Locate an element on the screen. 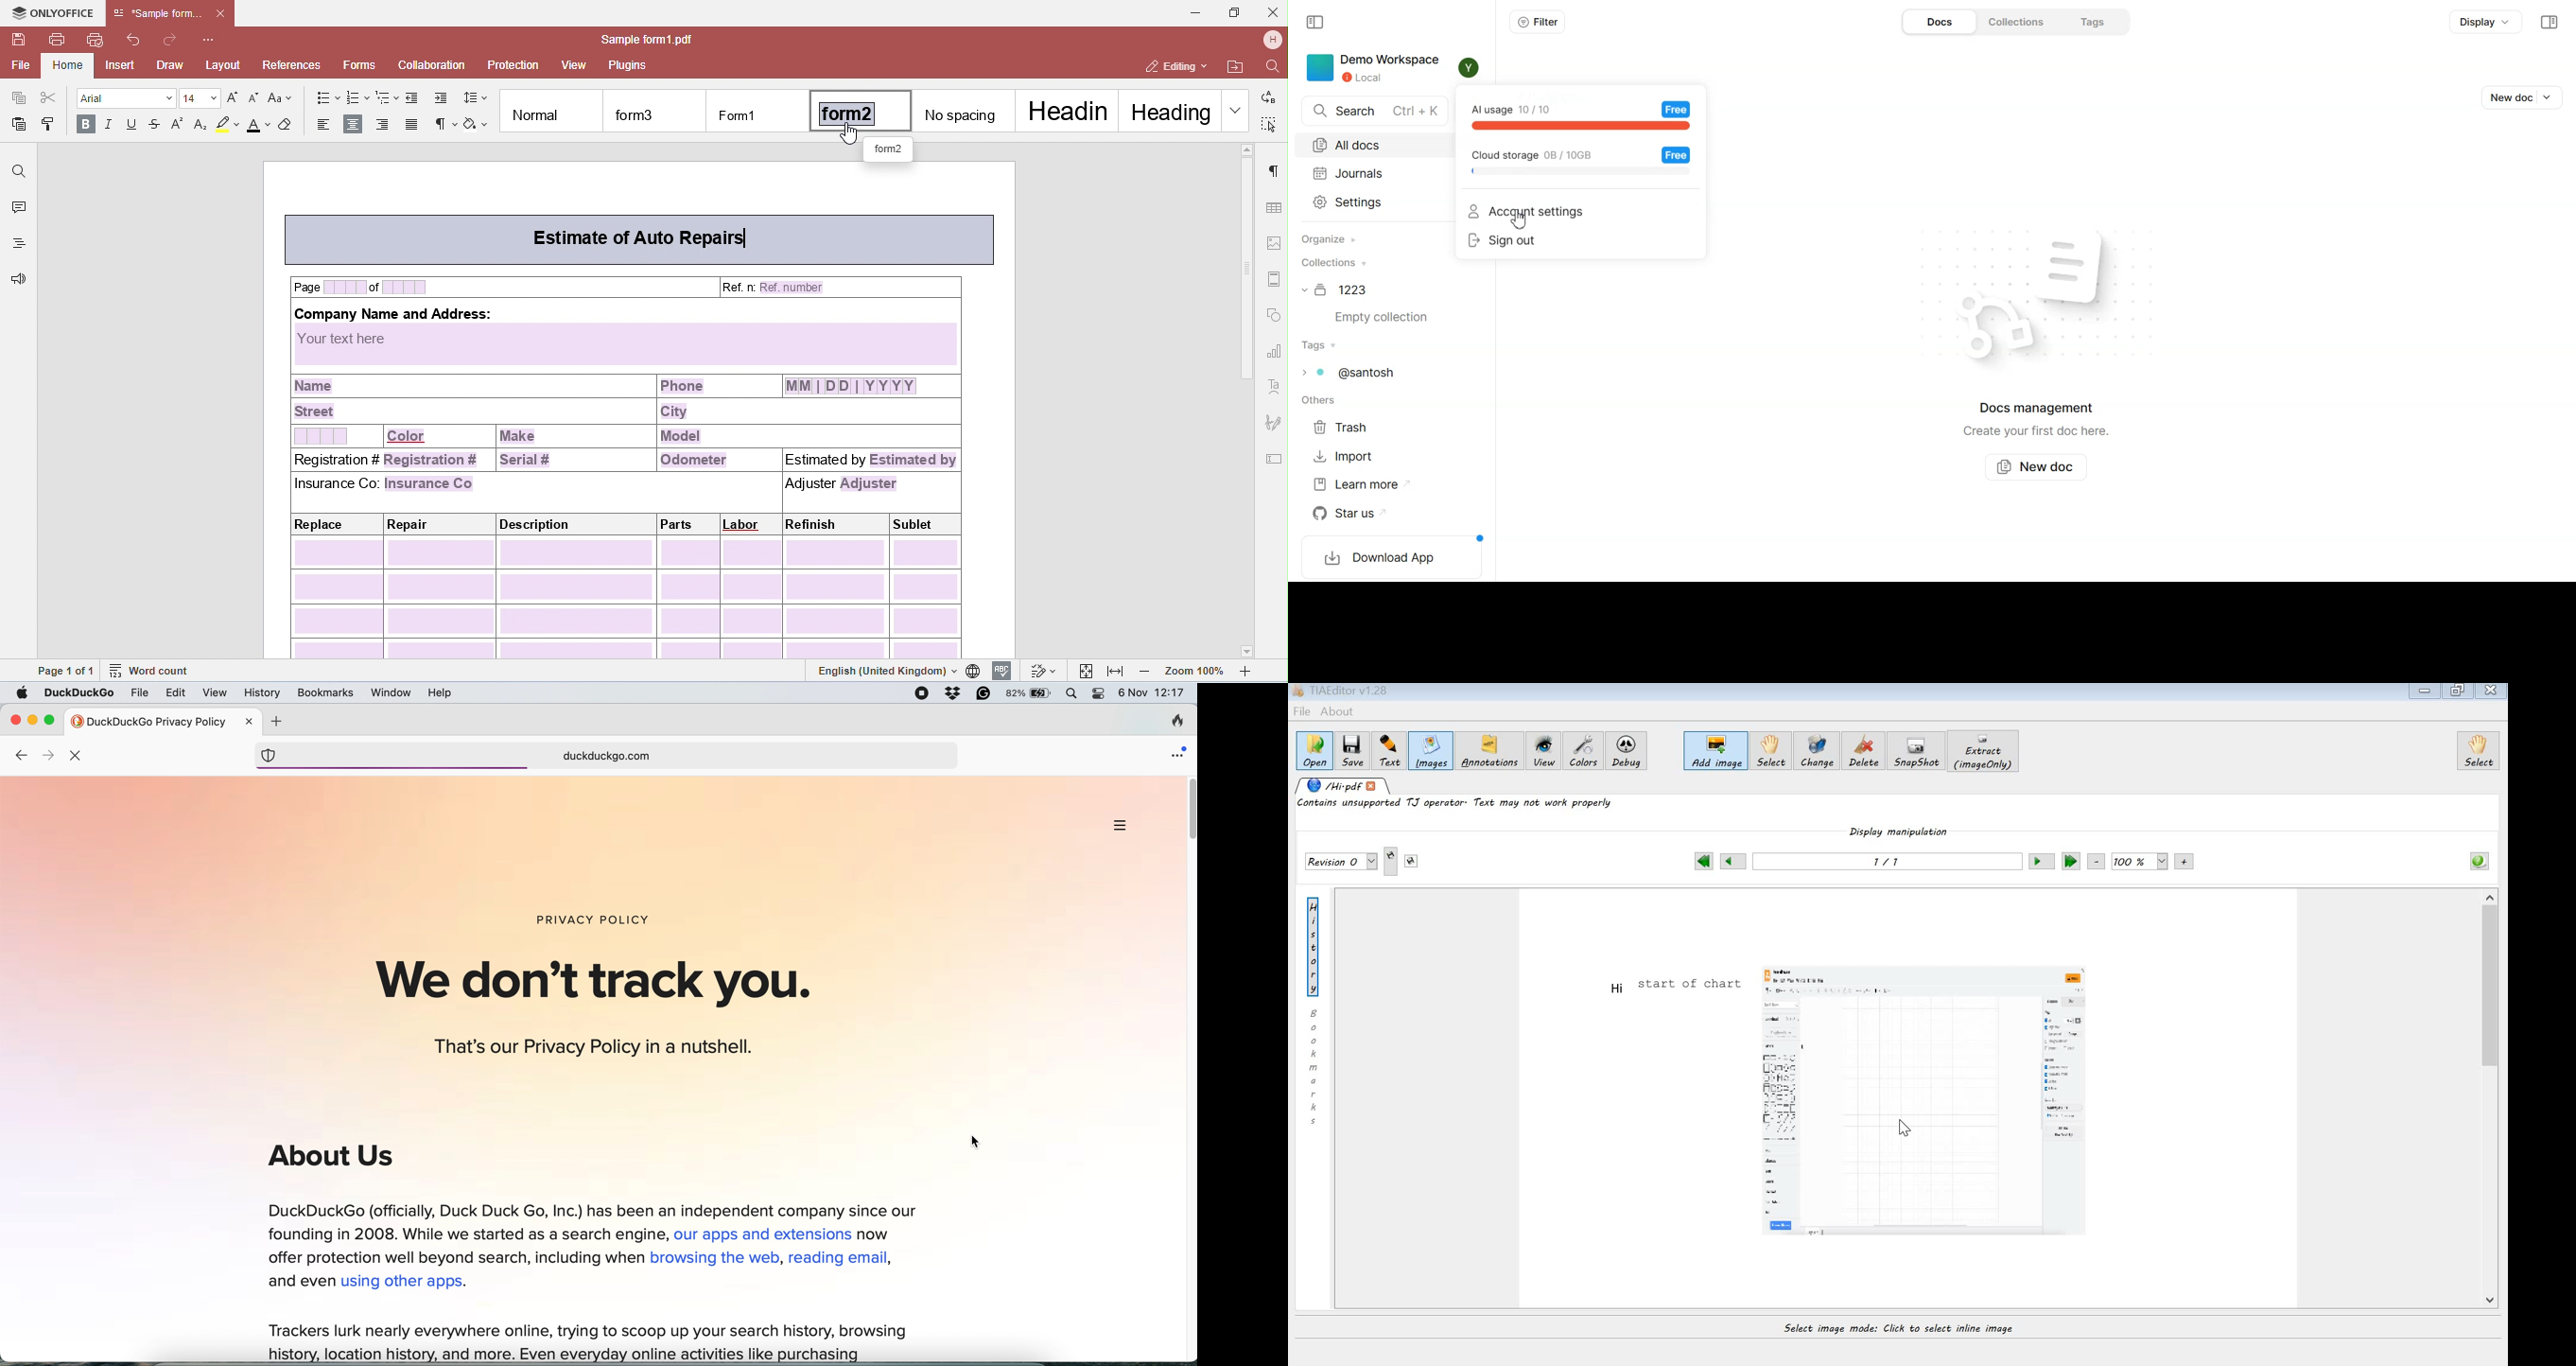  Tags is located at coordinates (1354, 372).